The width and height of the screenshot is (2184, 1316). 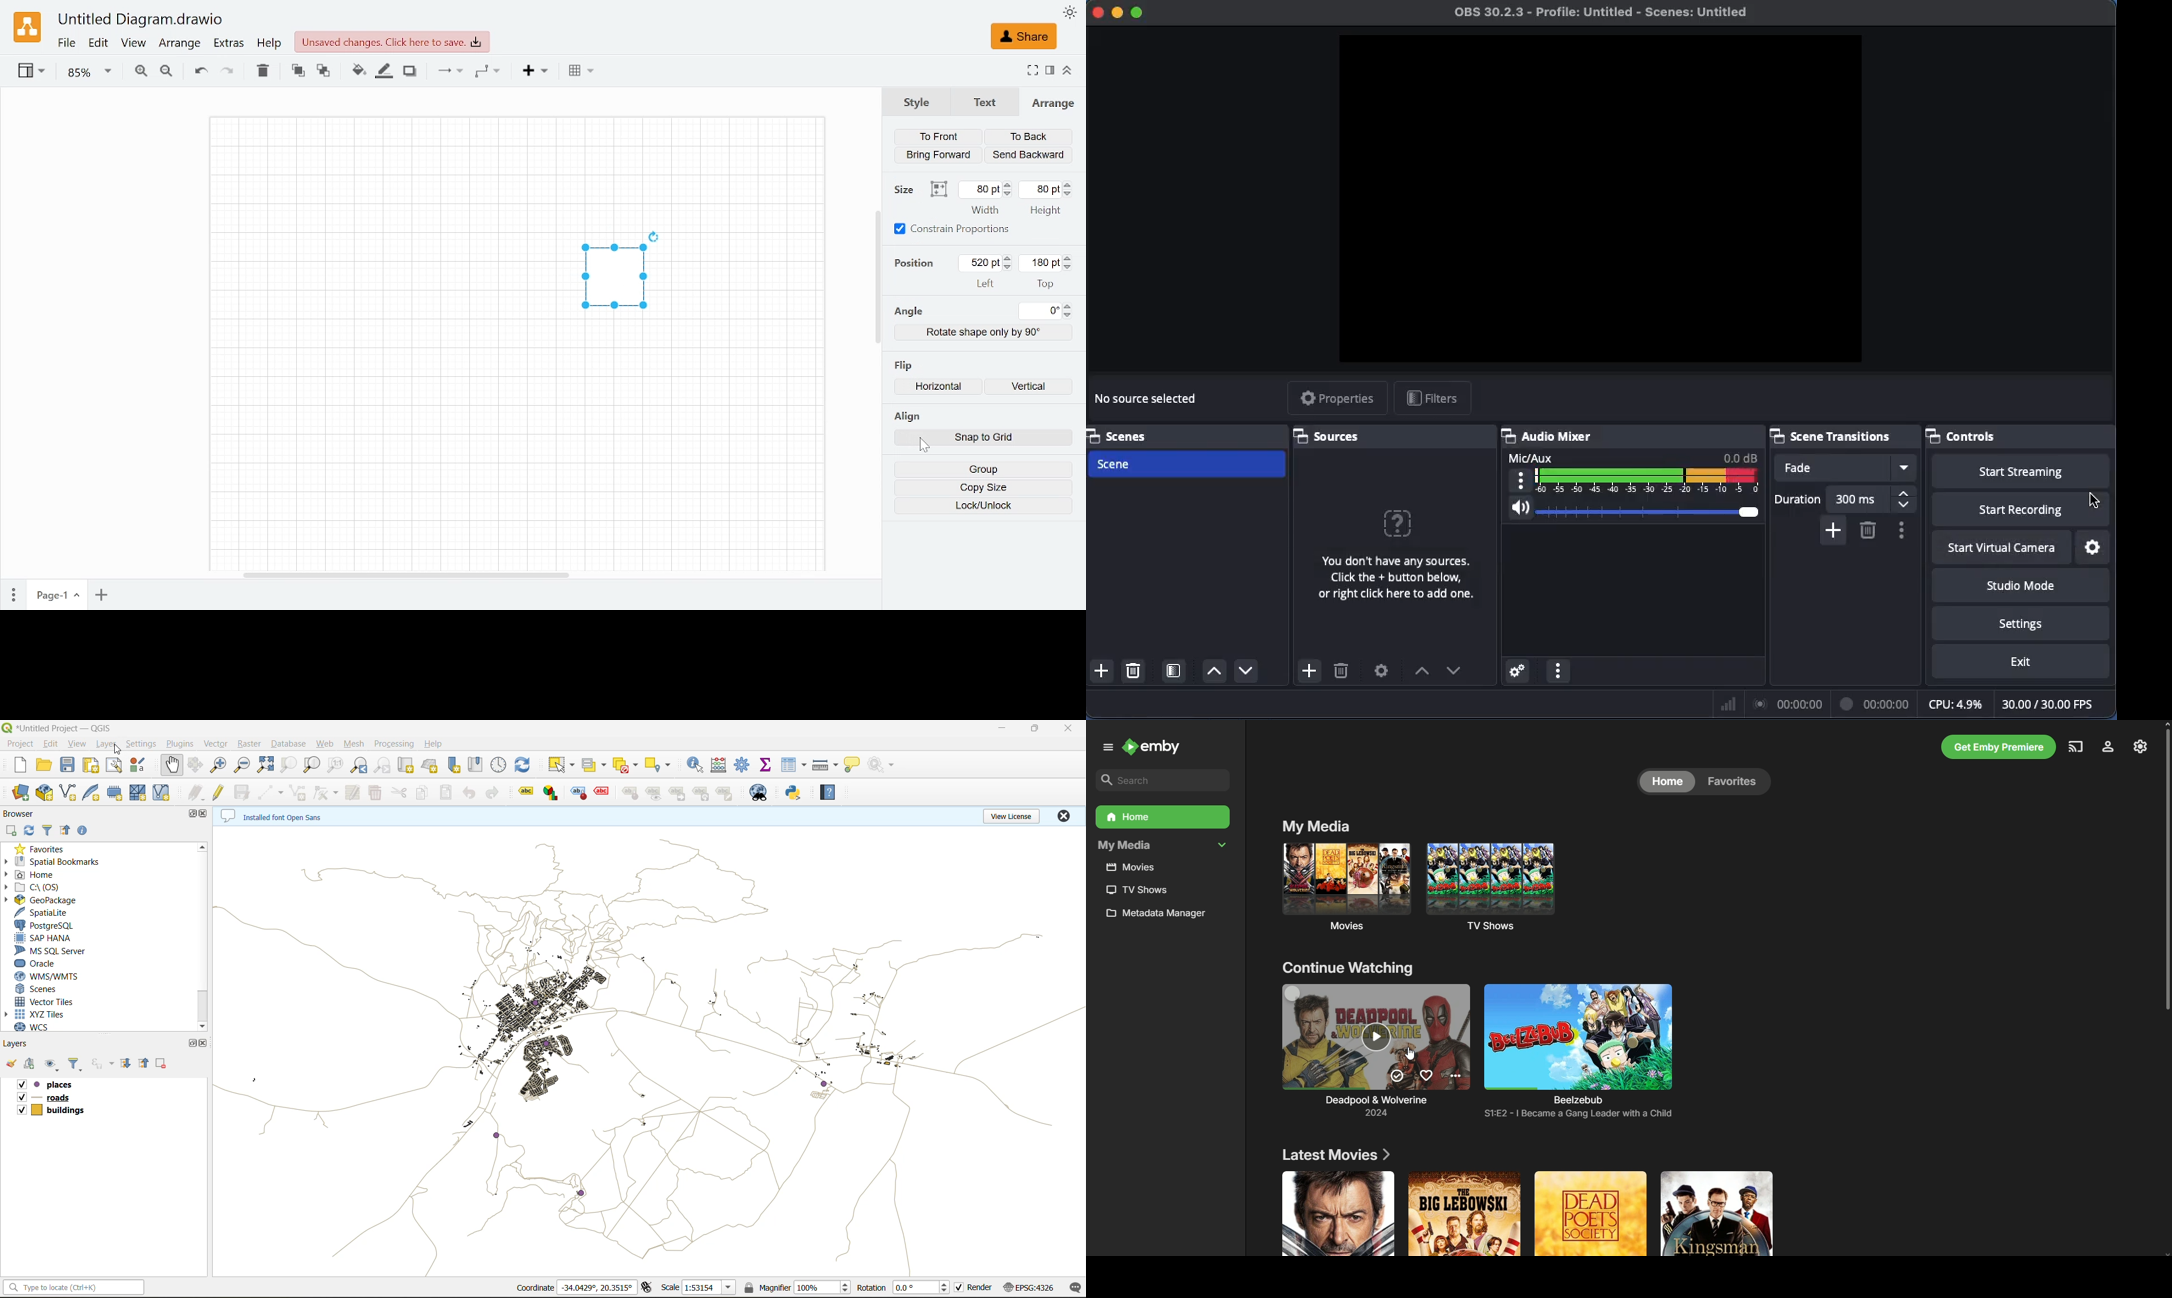 I want to click on Cast, so click(x=2074, y=746).